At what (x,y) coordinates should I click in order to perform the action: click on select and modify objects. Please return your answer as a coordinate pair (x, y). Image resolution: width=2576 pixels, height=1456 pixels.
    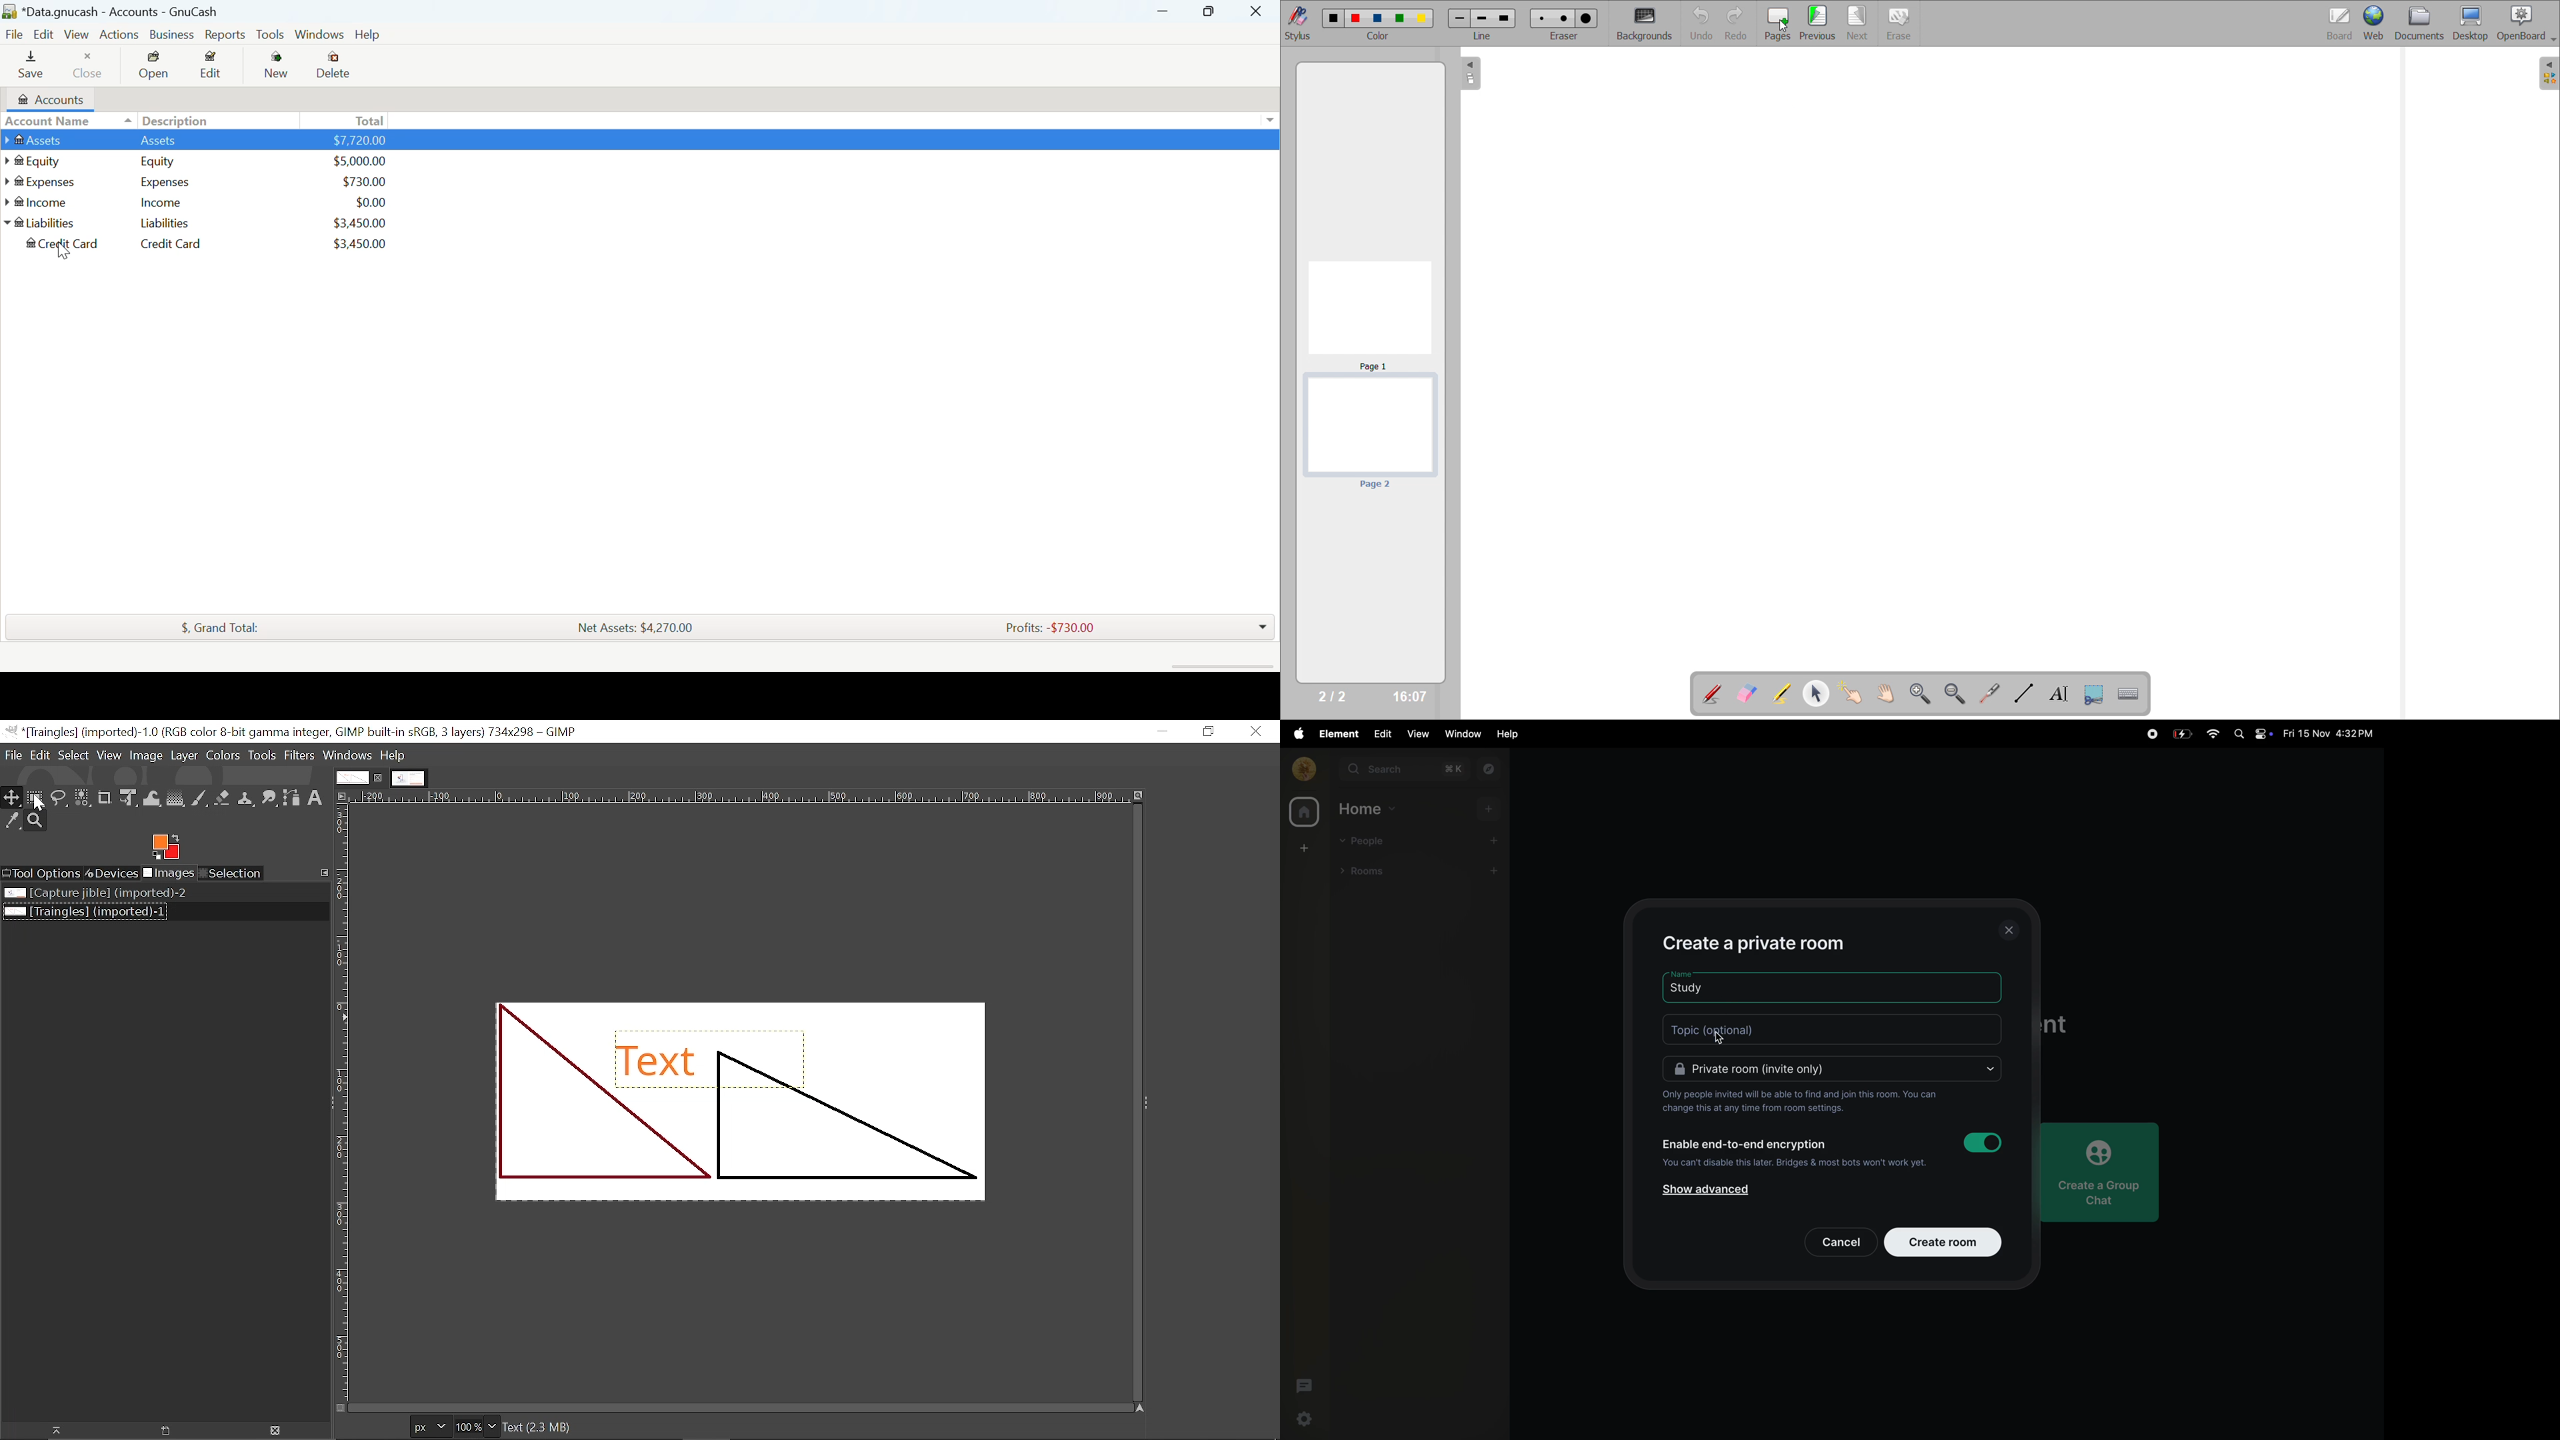
    Looking at the image, I should click on (1815, 693).